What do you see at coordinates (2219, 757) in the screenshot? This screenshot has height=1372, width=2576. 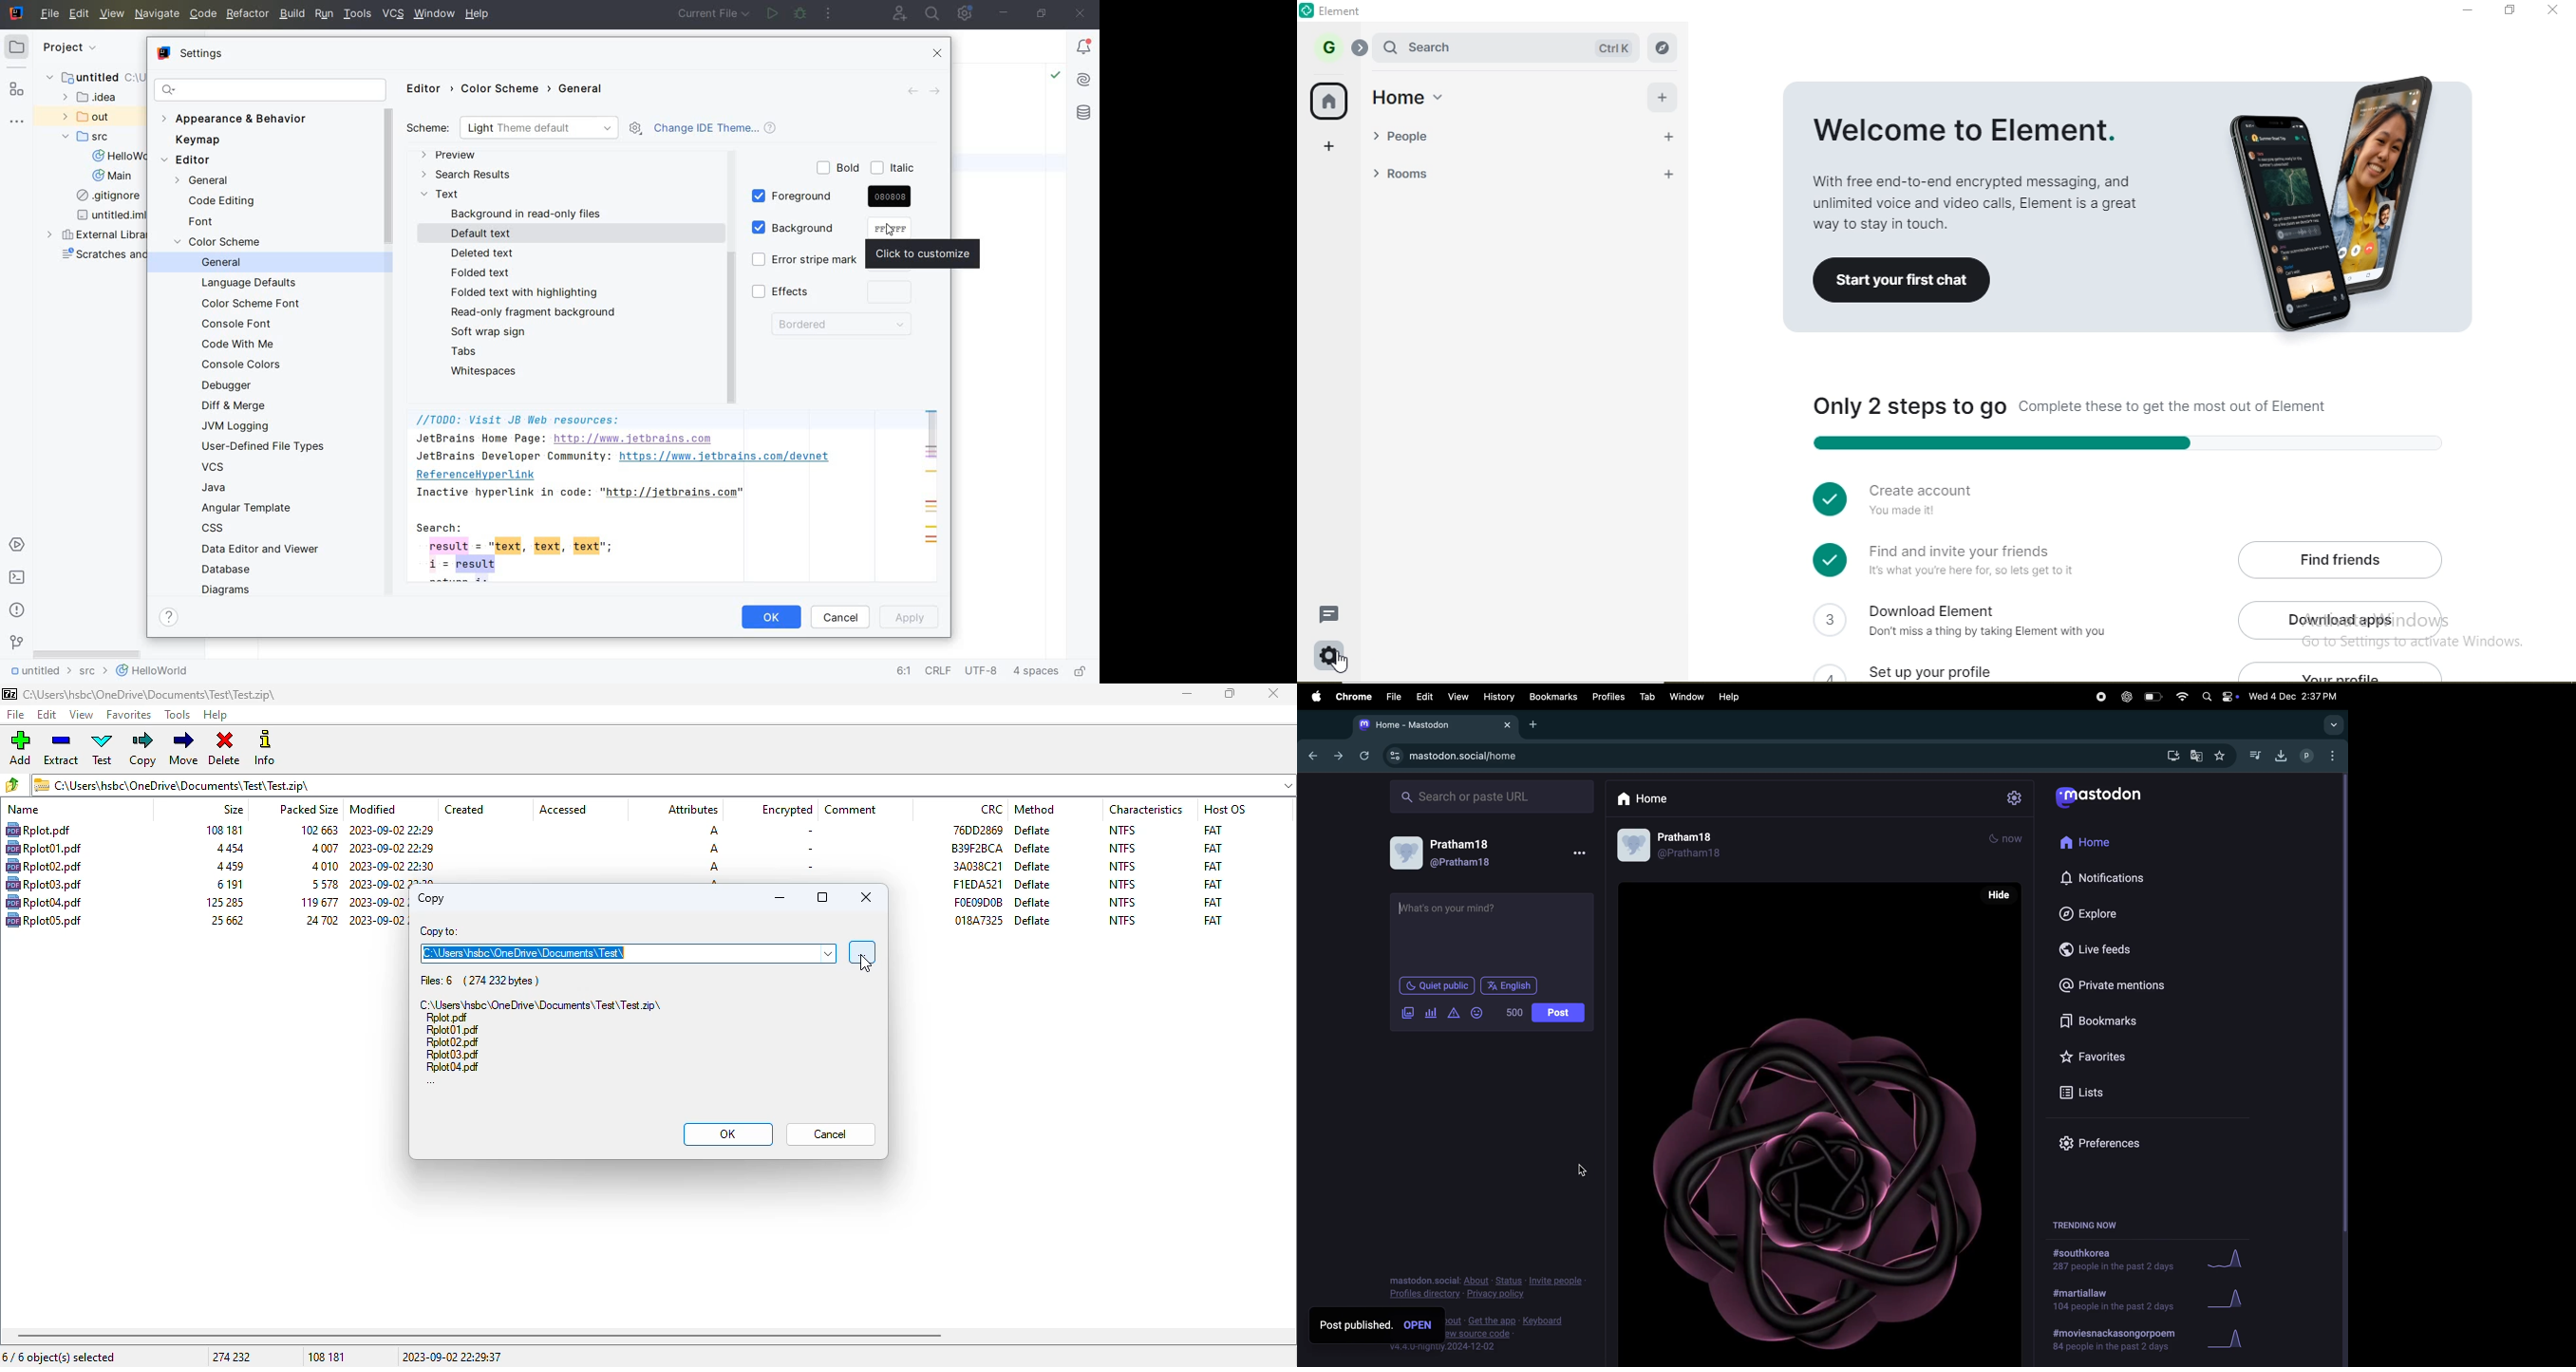 I see `favourites` at bounding box center [2219, 757].